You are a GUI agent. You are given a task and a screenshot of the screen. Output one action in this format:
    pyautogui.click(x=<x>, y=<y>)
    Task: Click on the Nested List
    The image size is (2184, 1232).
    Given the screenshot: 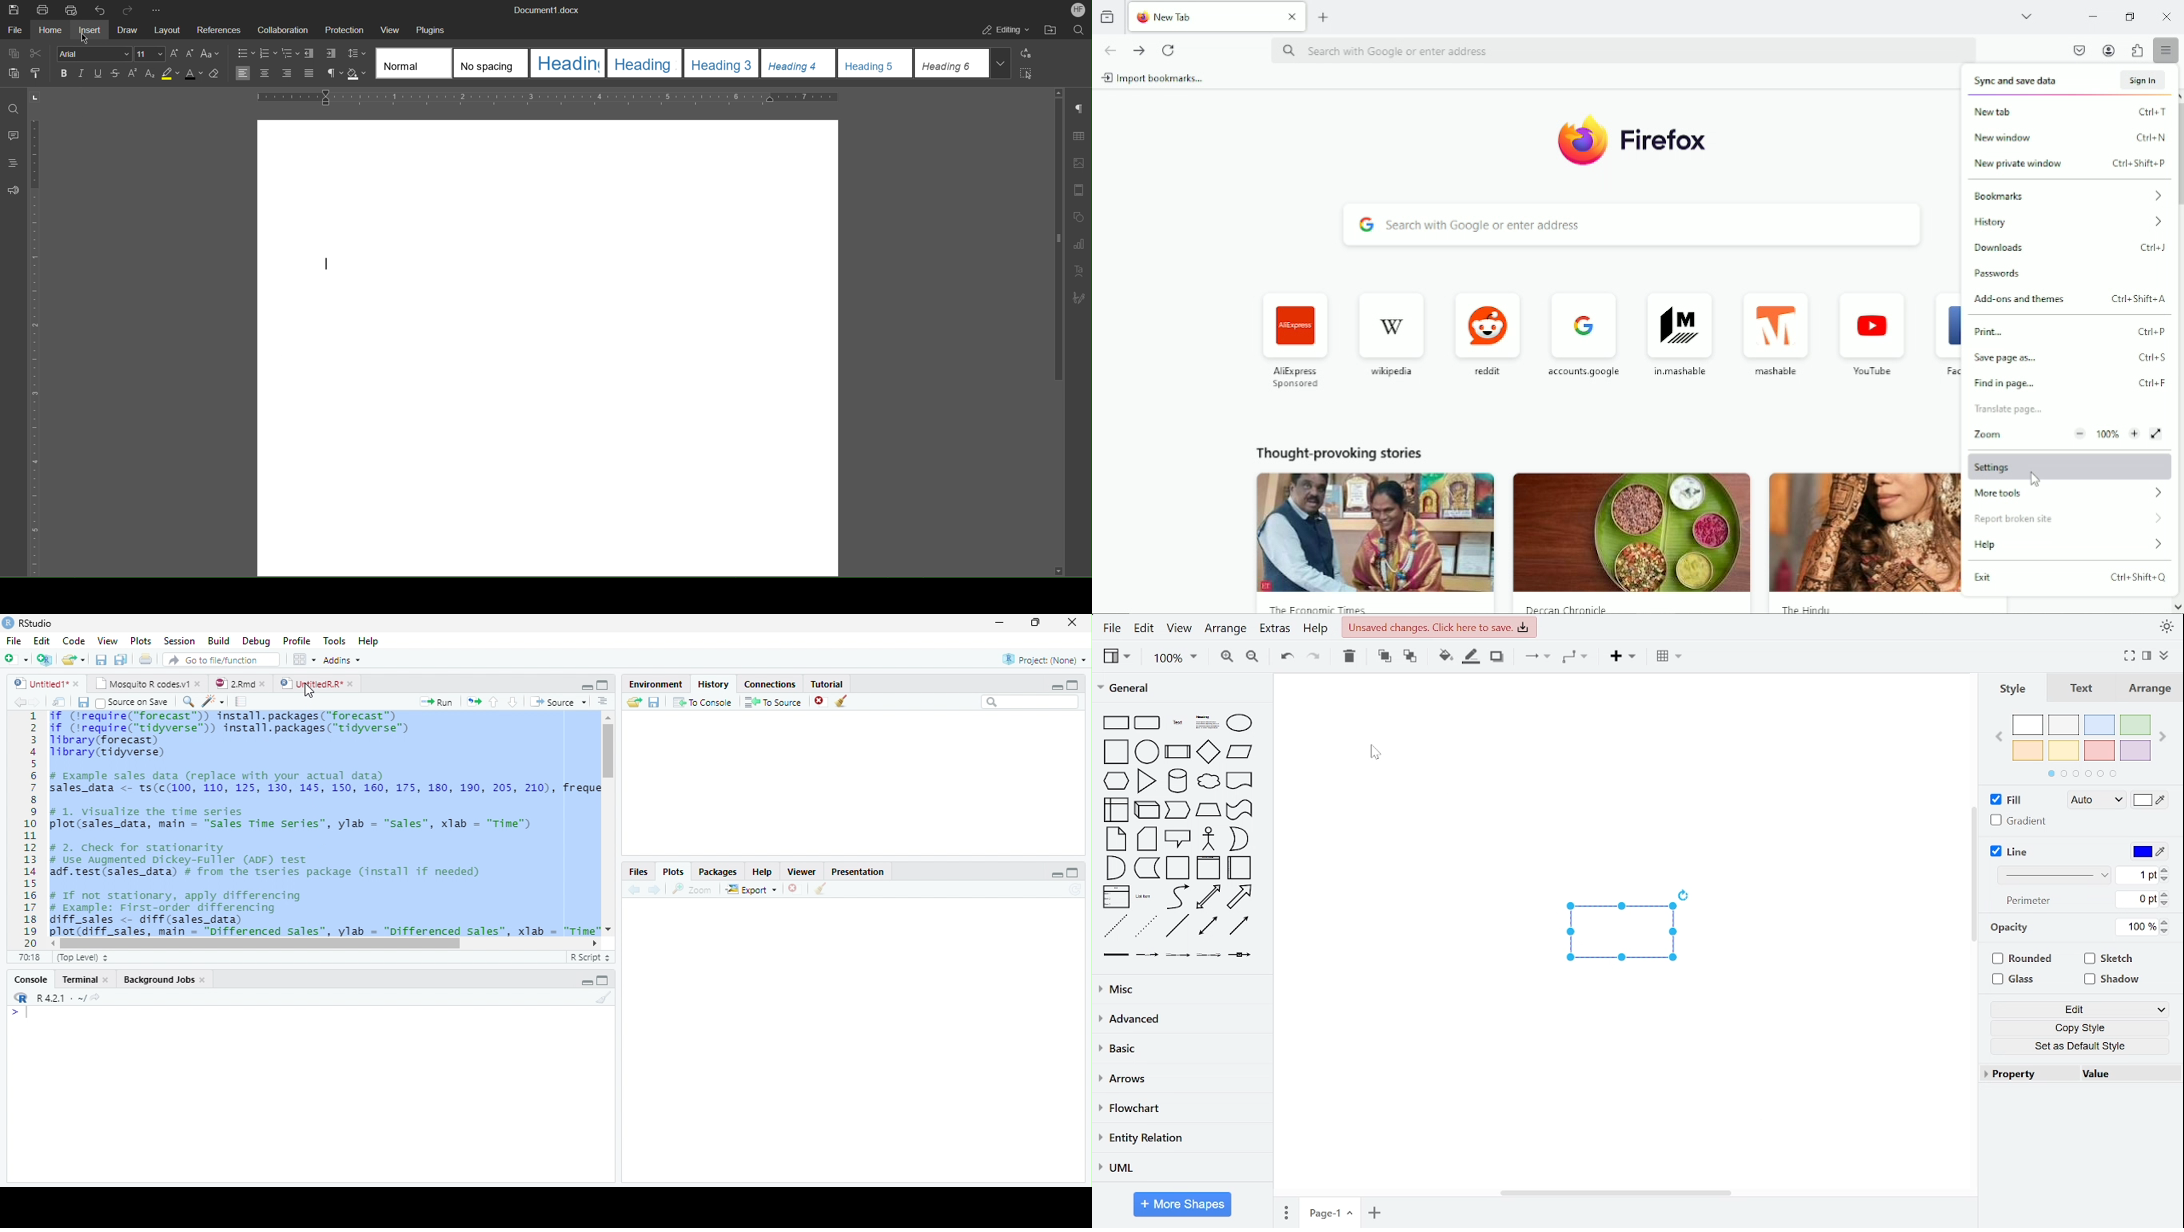 What is the action you would take?
    pyautogui.click(x=291, y=54)
    